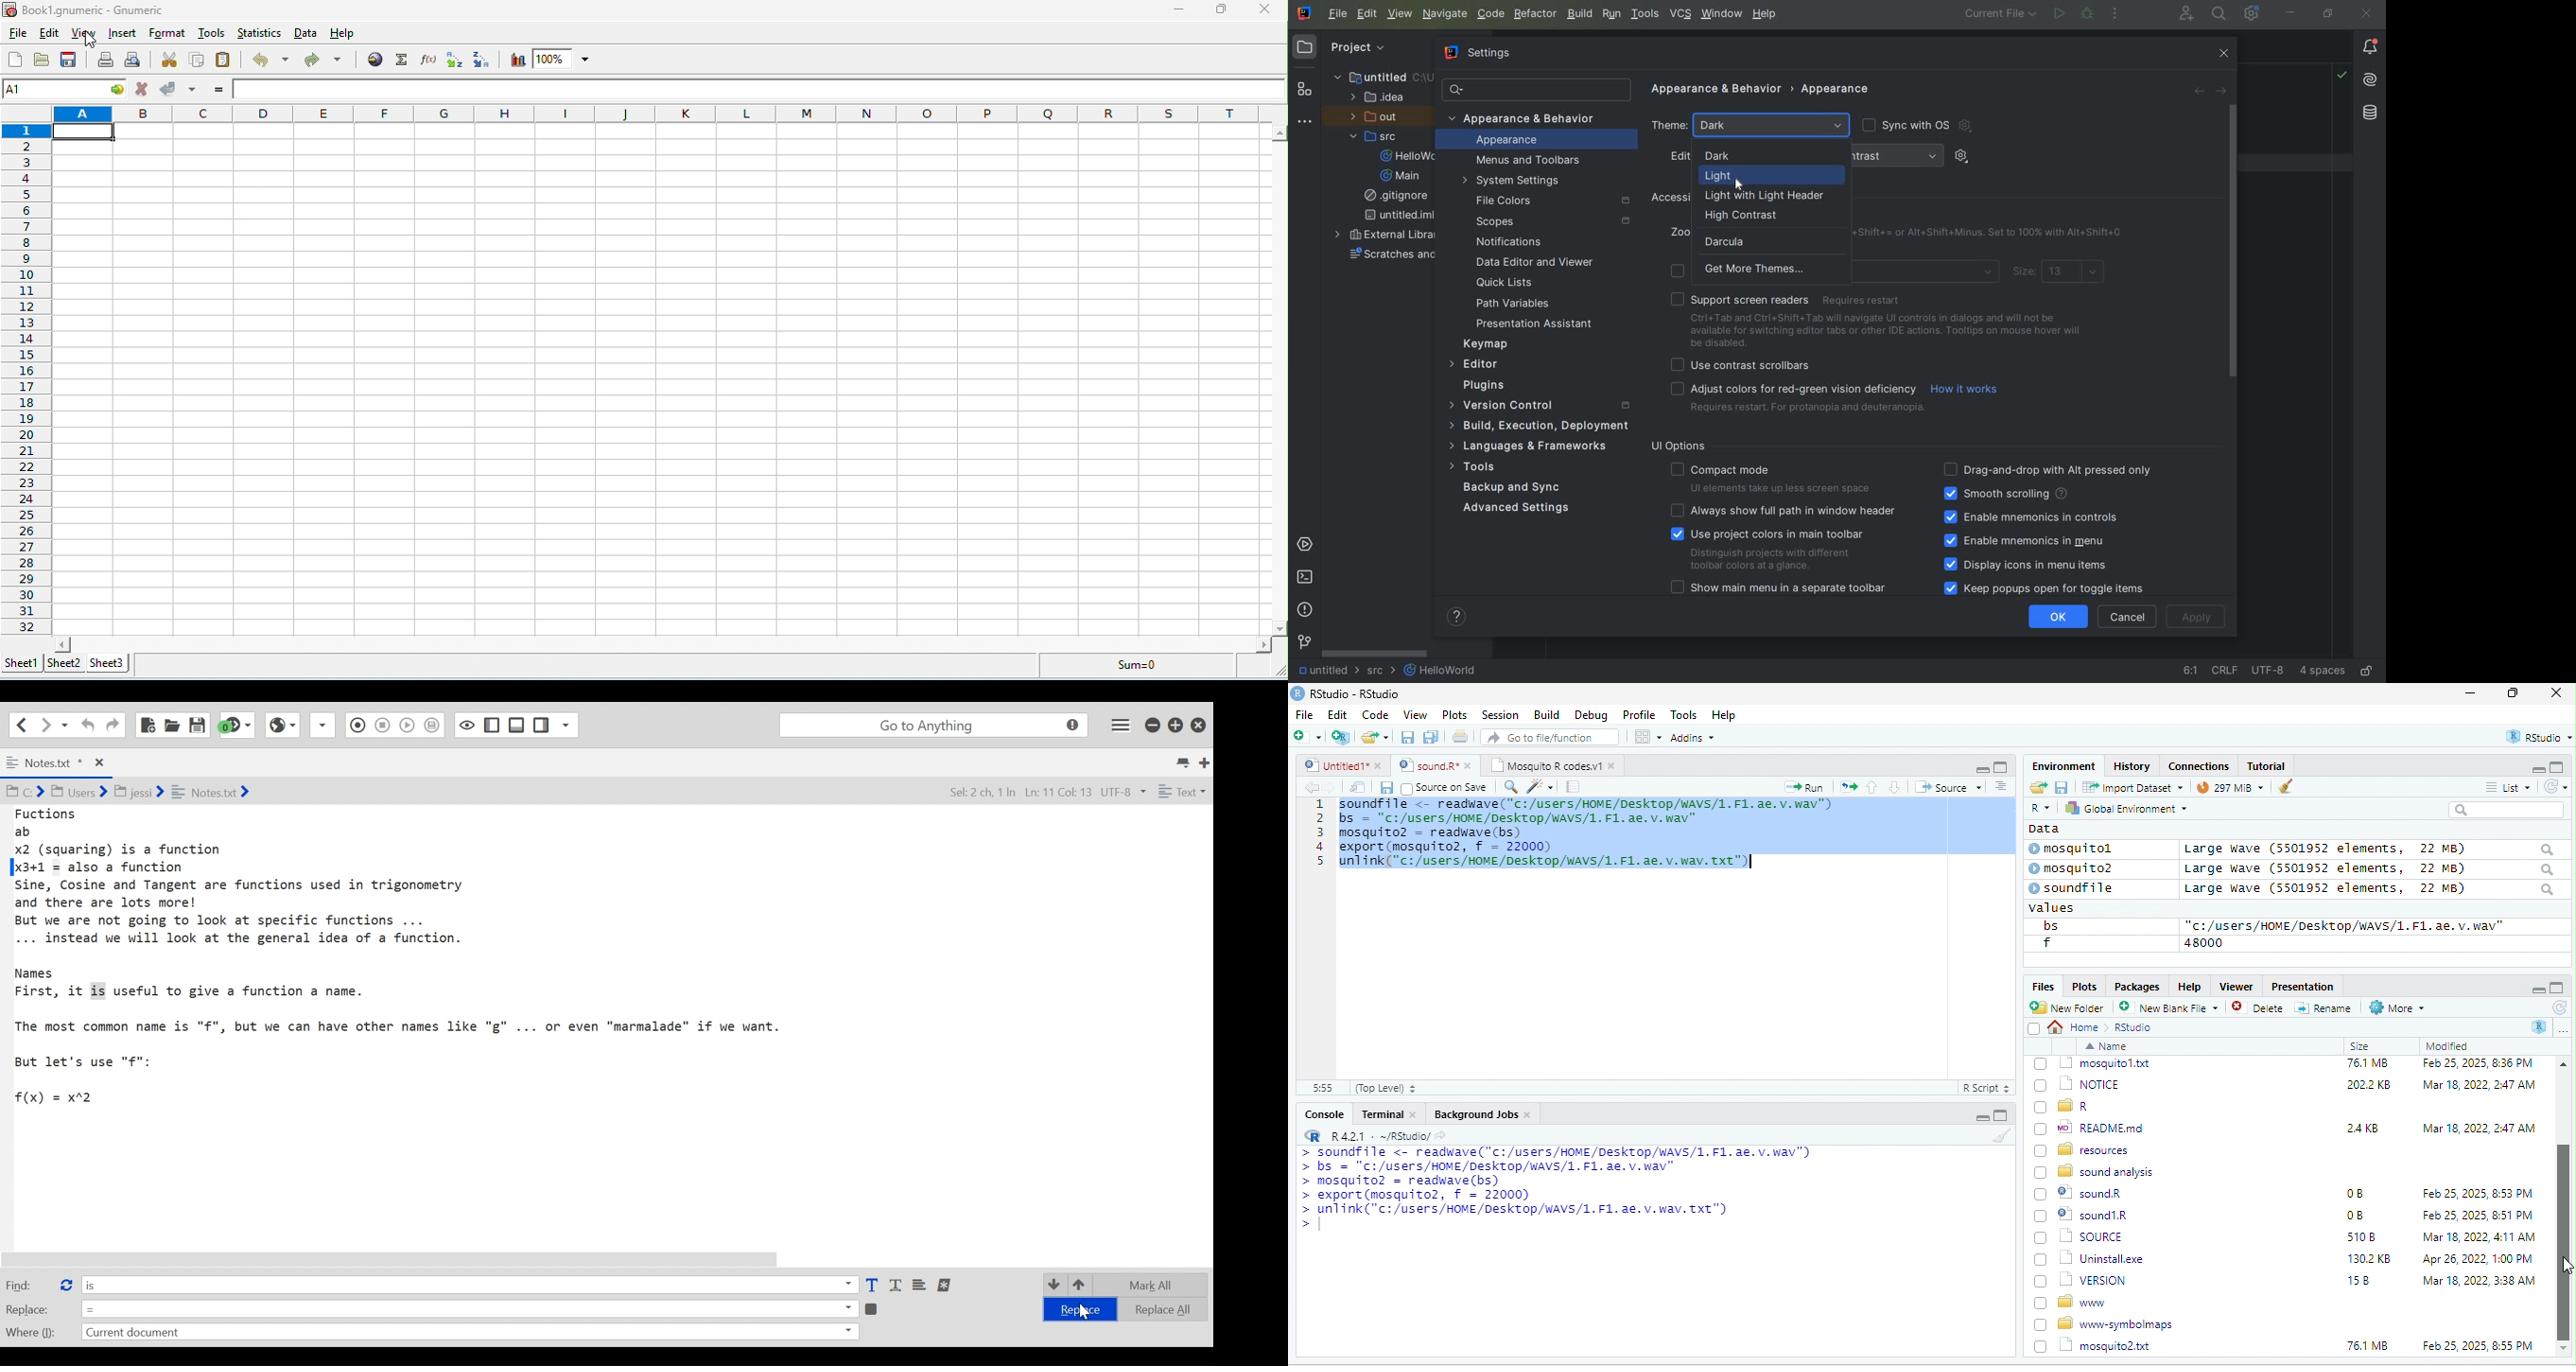 This screenshot has width=2576, height=1372. What do you see at coordinates (2516, 694) in the screenshot?
I see `maximize` at bounding box center [2516, 694].